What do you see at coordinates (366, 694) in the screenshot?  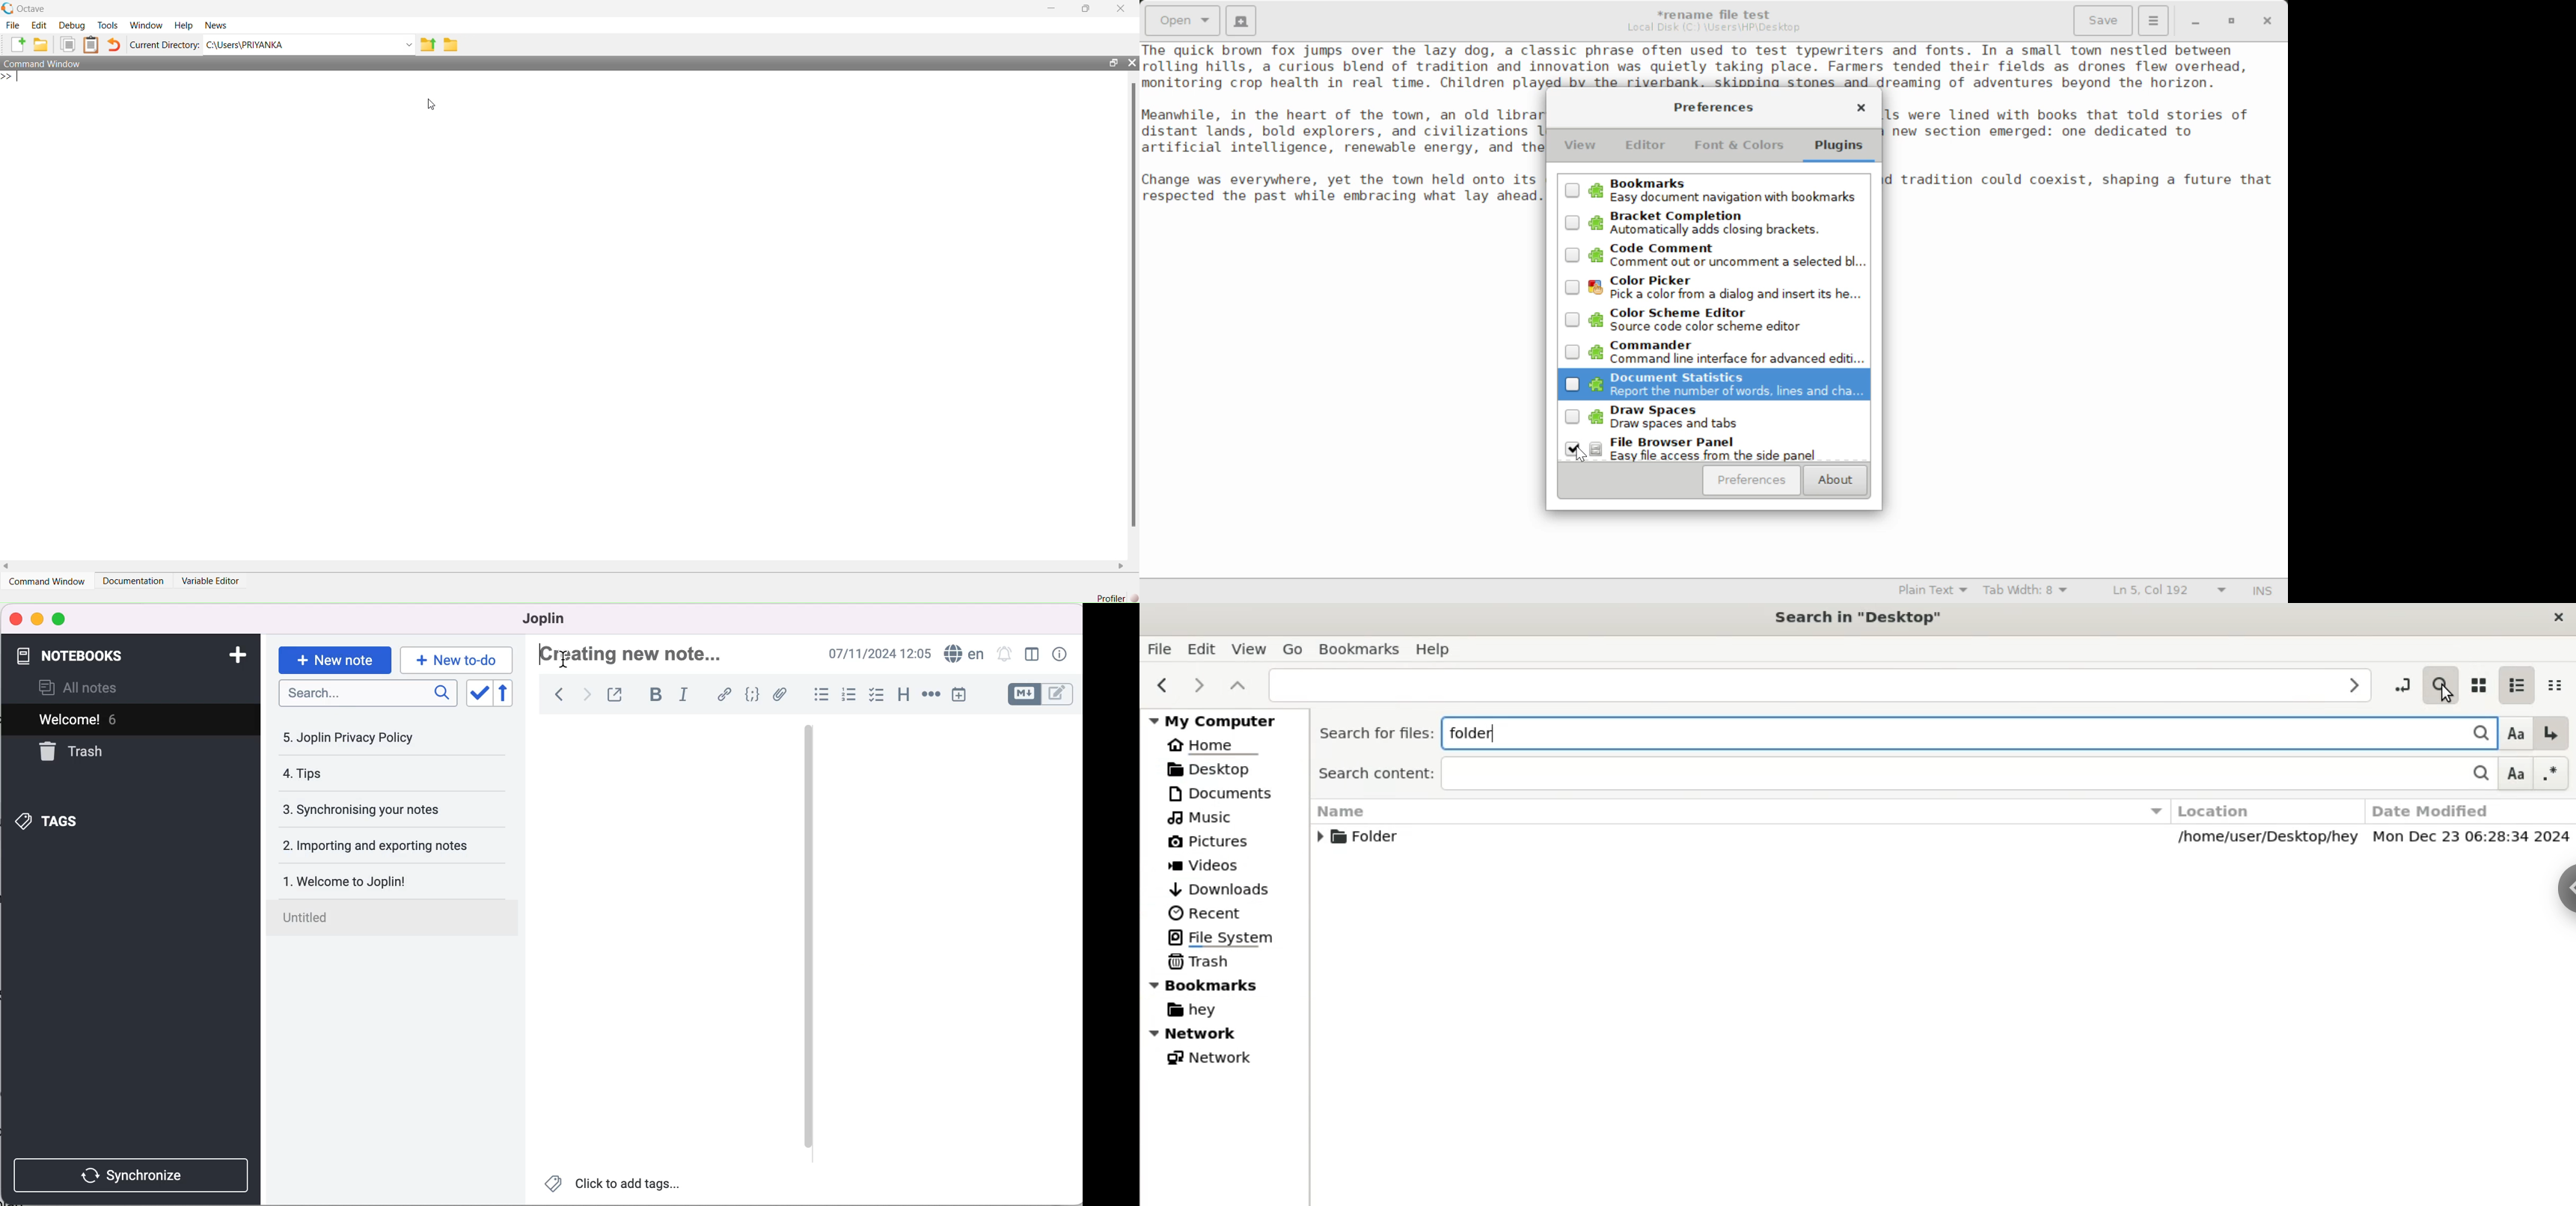 I see `search` at bounding box center [366, 694].